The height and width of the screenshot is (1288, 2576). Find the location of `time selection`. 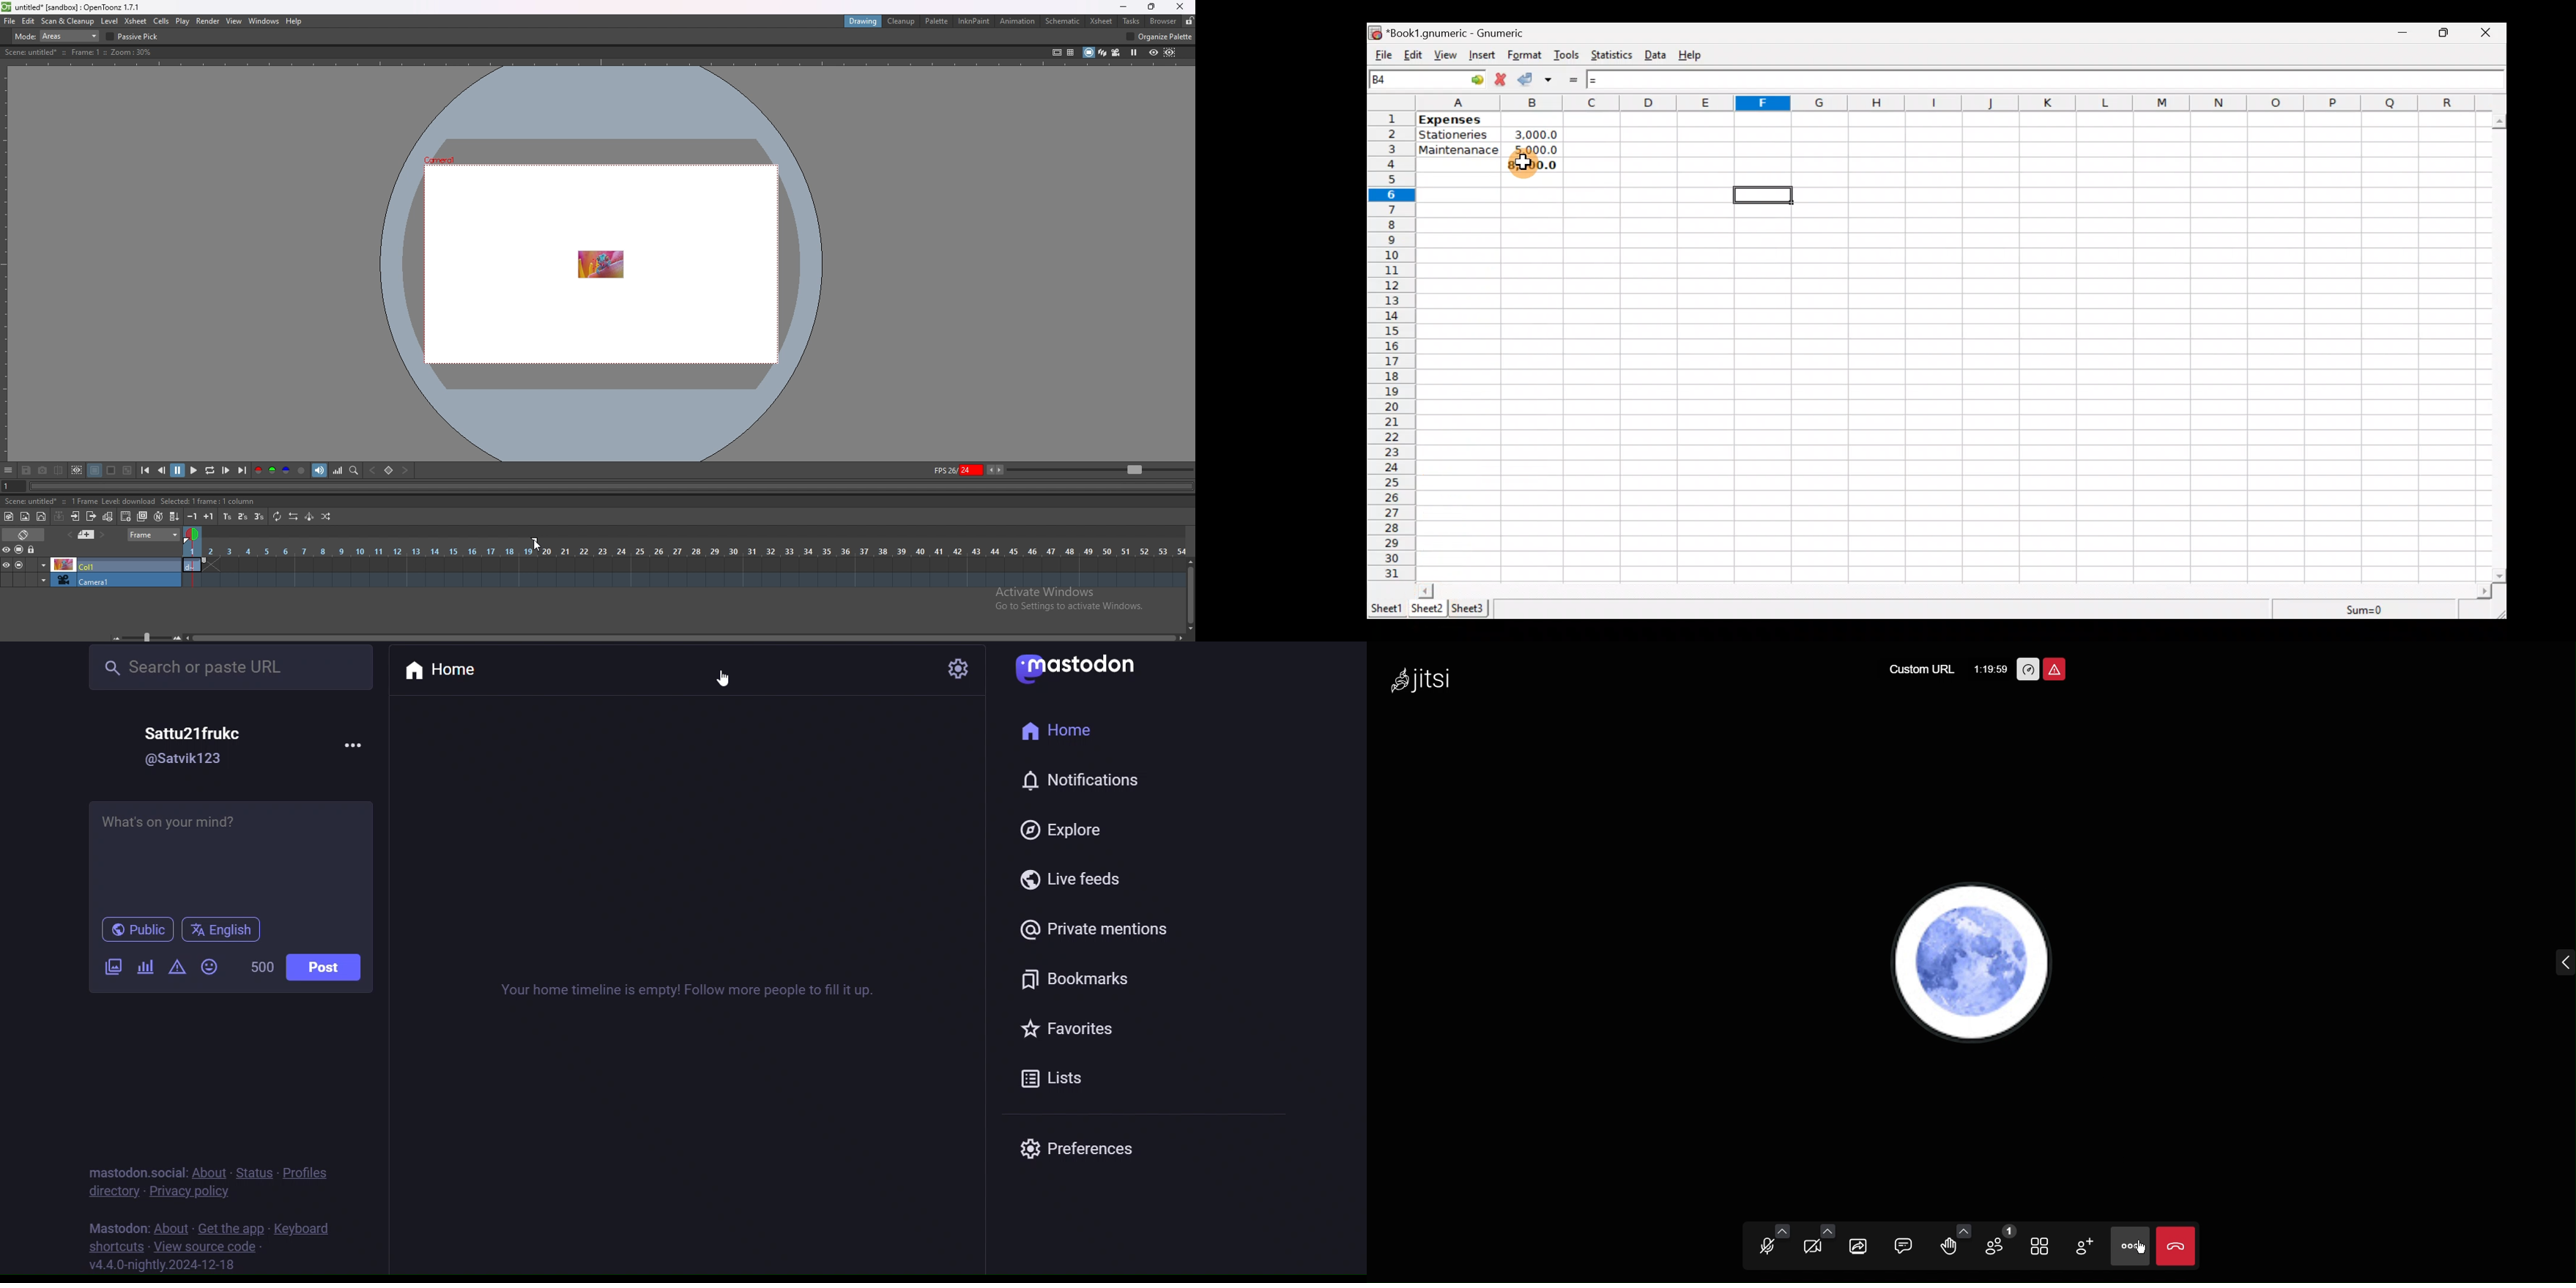

time selection is located at coordinates (192, 534).